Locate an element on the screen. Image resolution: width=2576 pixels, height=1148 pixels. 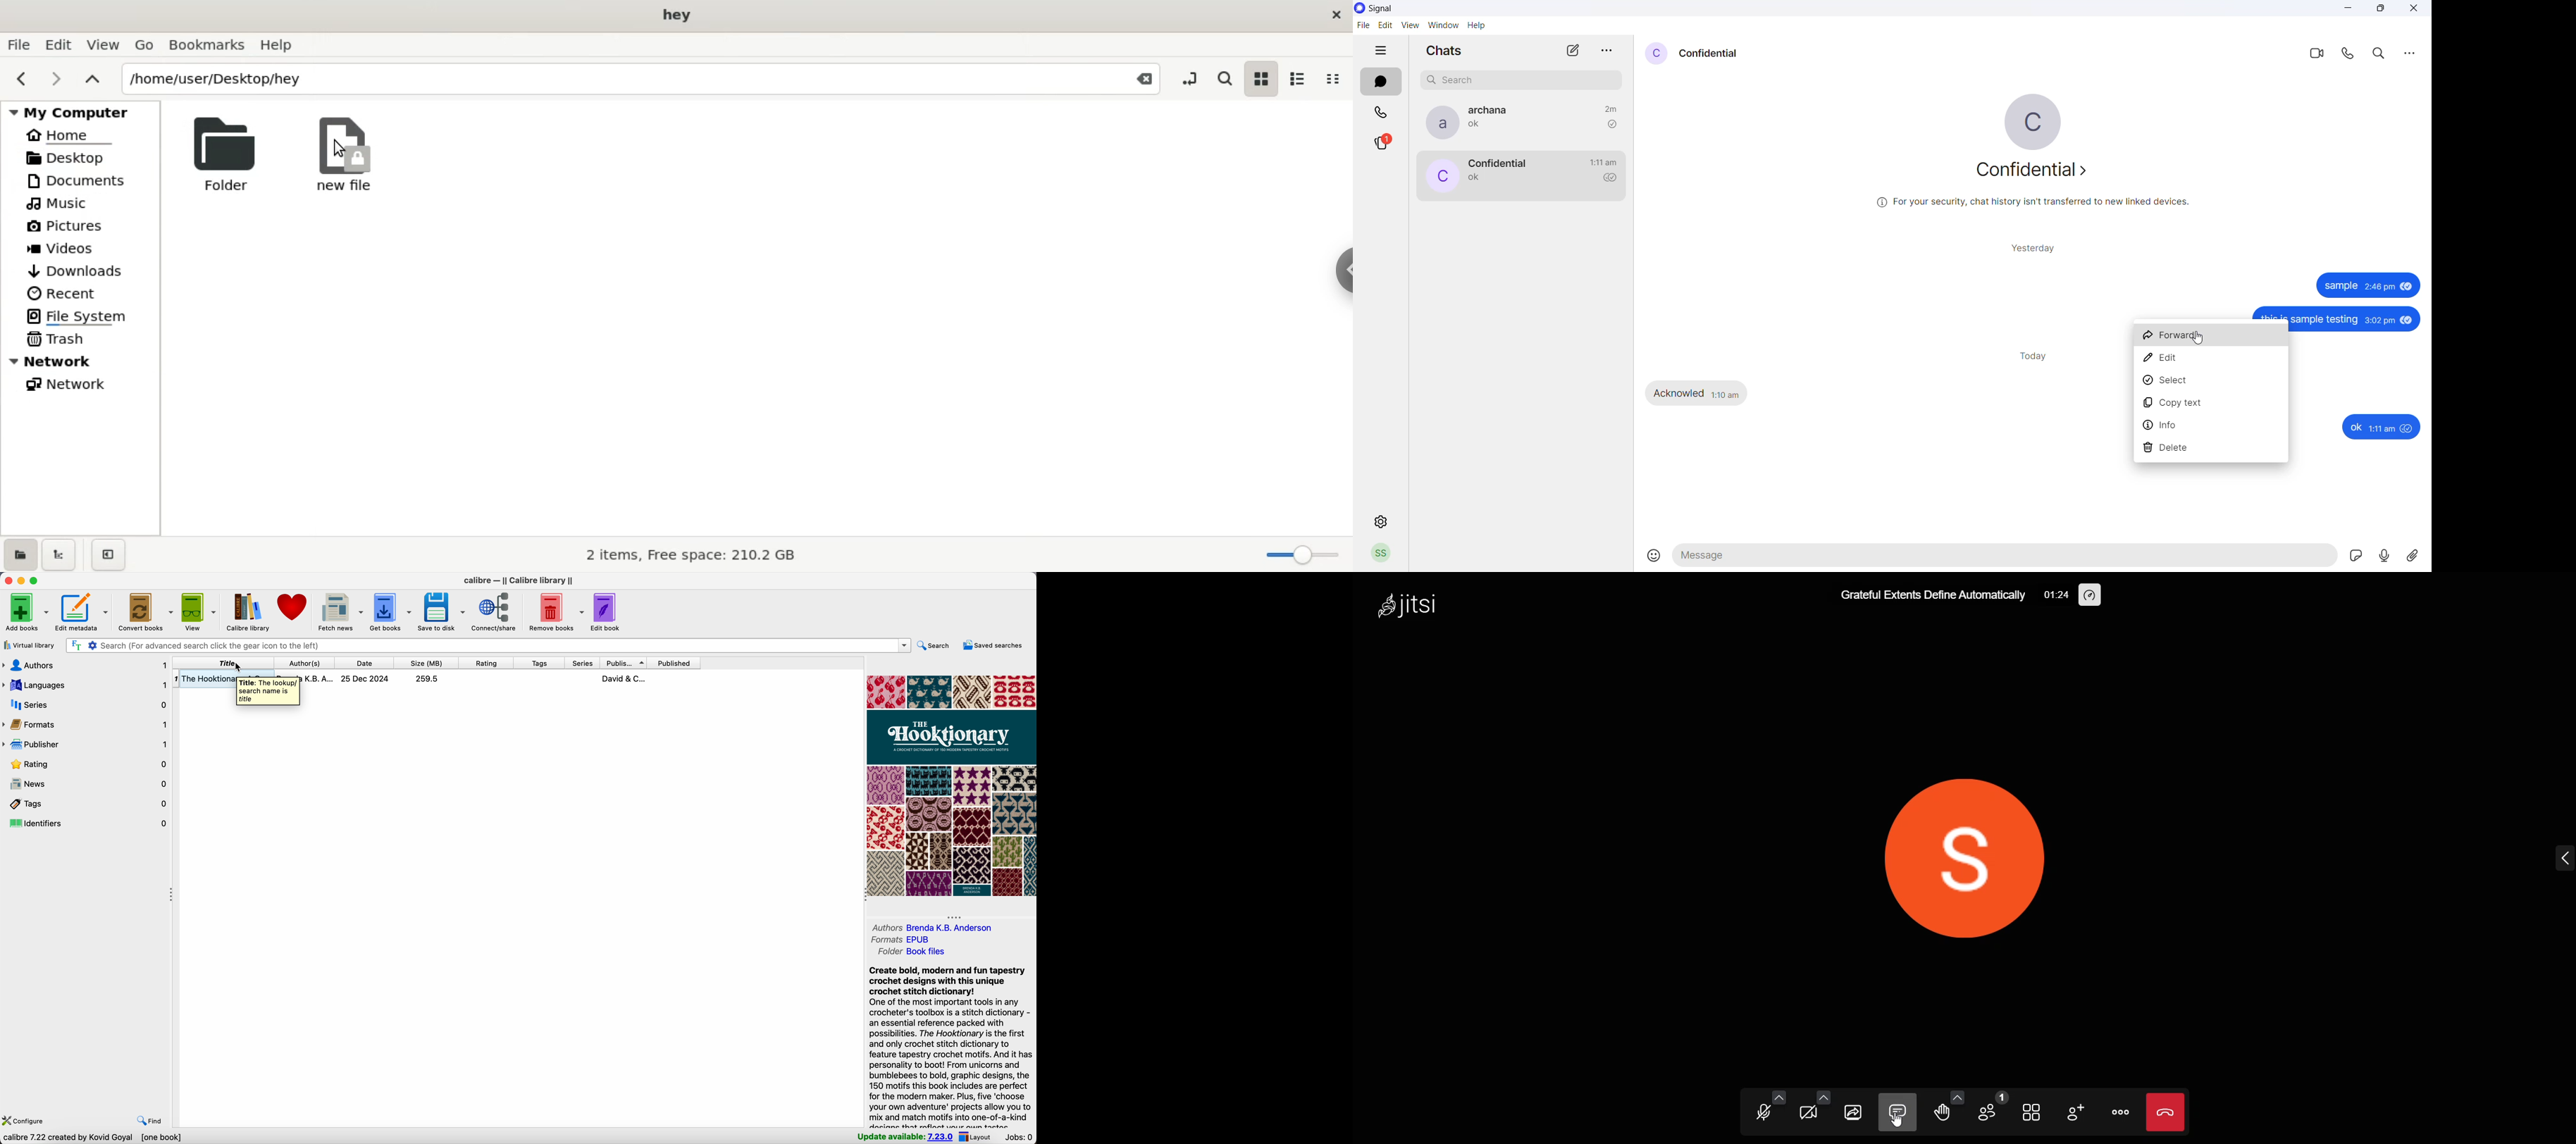
help is located at coordinates (1479, 26).